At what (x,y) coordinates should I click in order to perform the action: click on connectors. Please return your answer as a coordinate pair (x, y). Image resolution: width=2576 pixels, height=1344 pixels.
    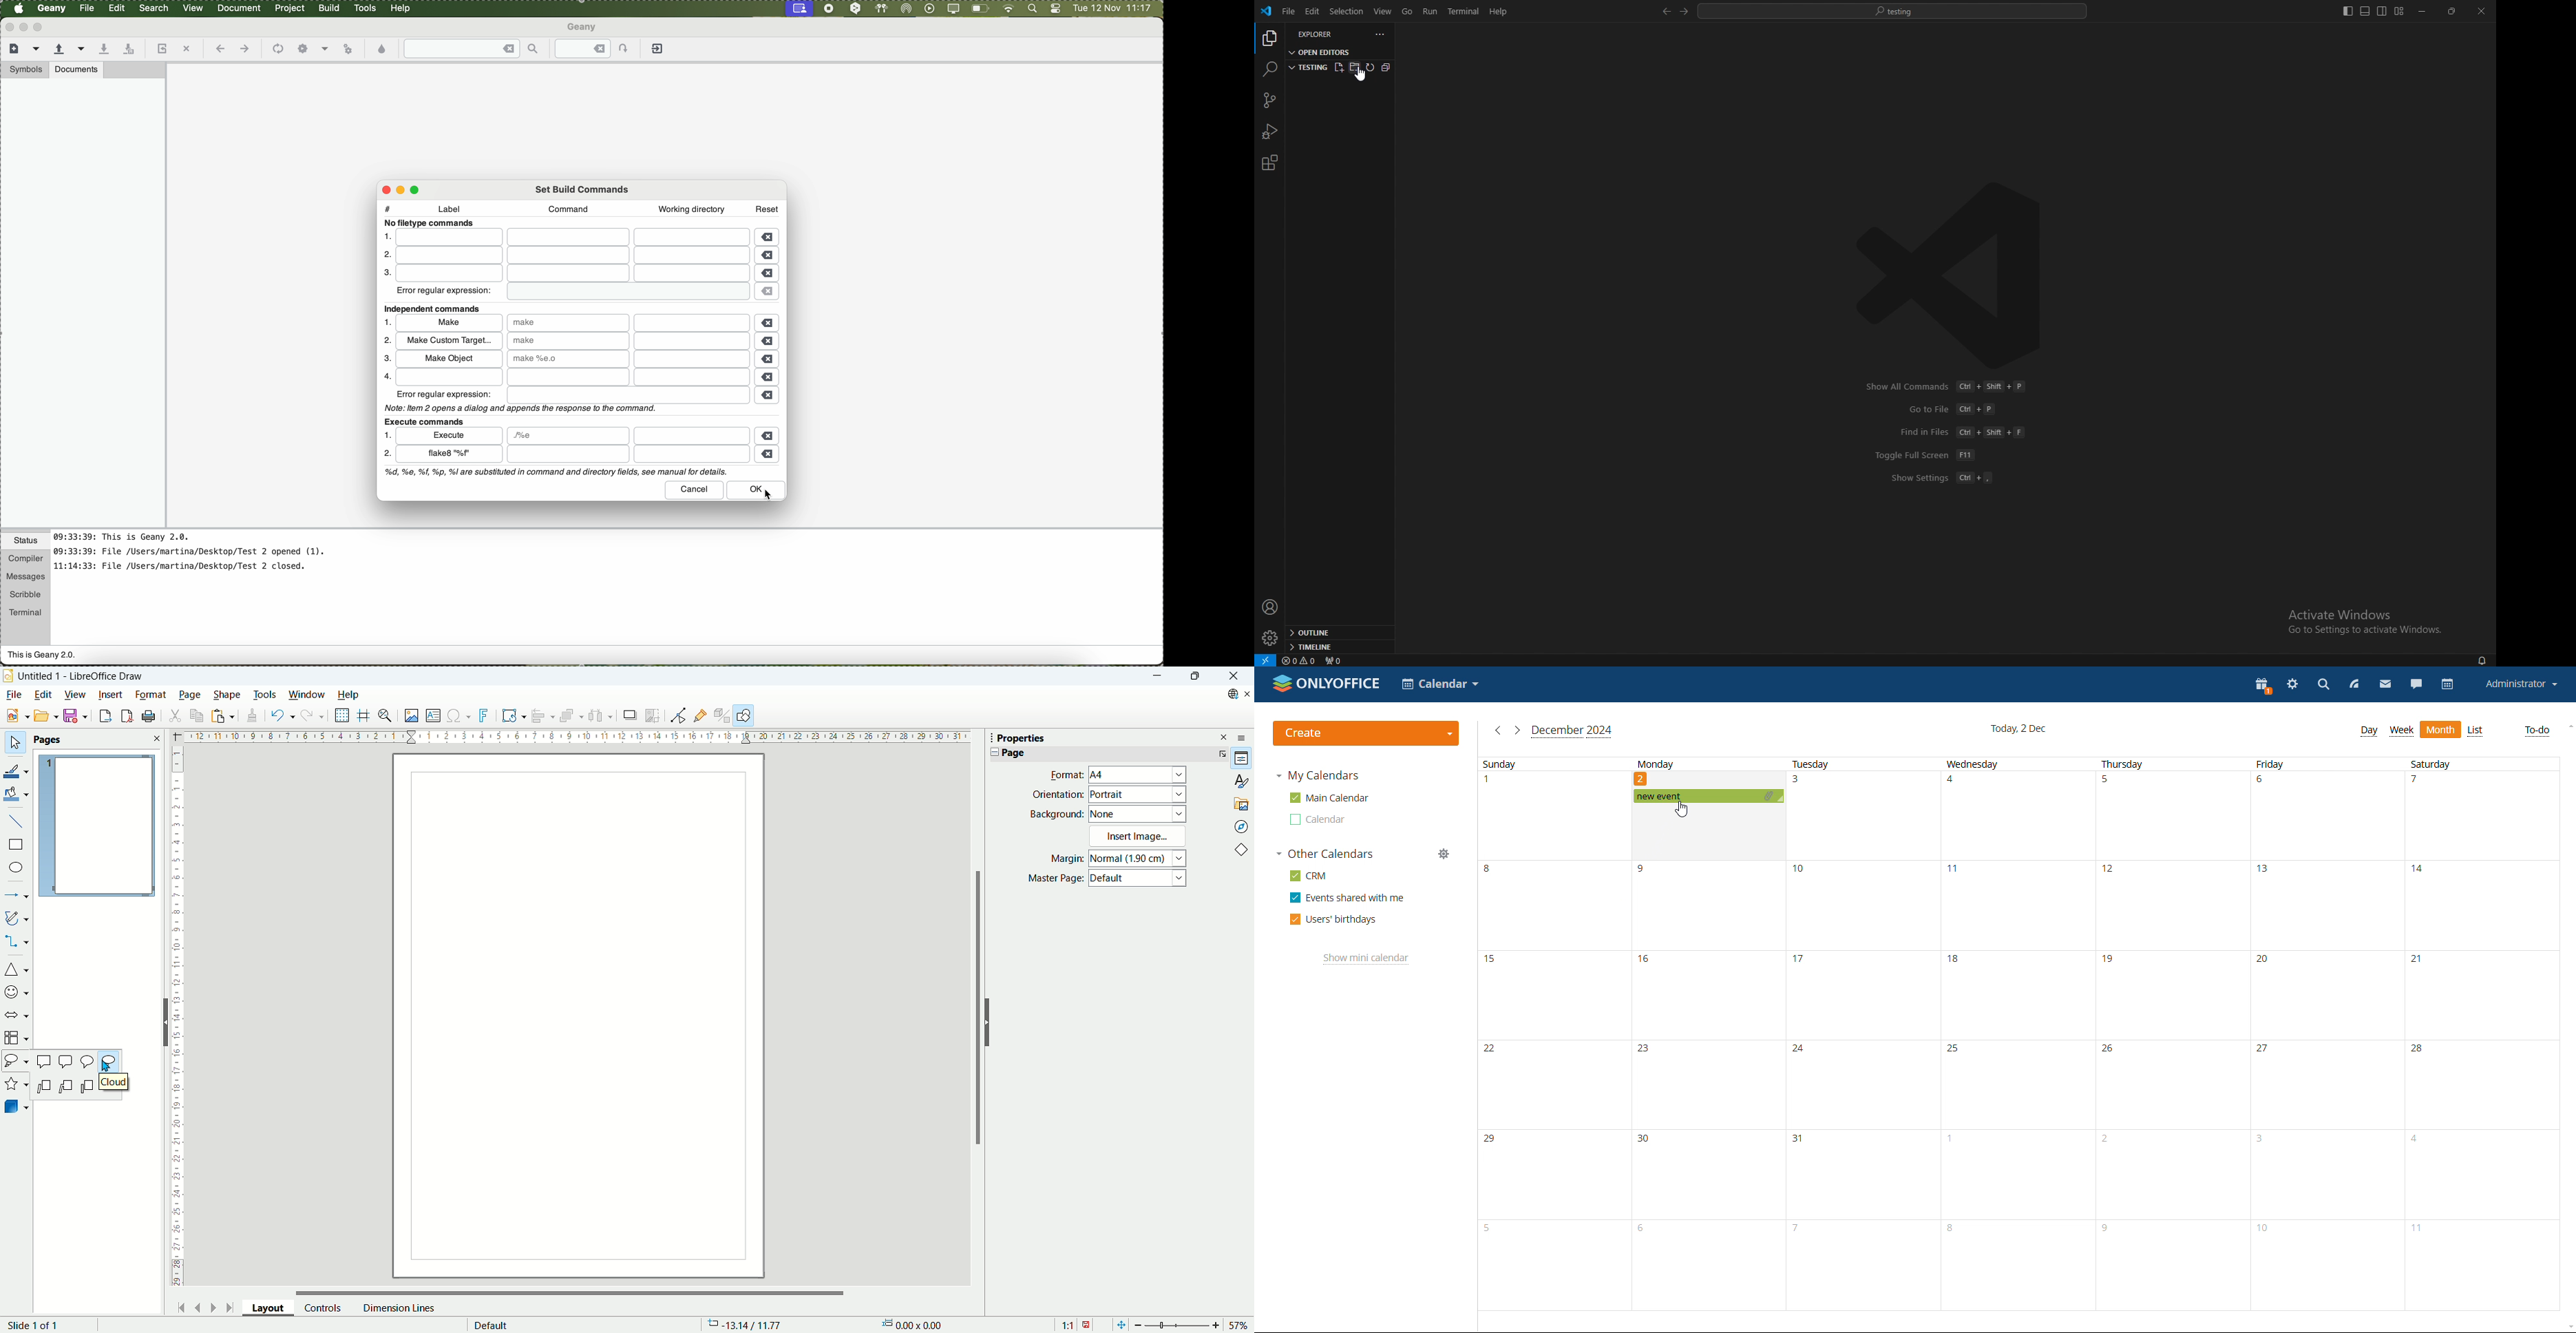
    Looking at the image, I should click on (16, 942).